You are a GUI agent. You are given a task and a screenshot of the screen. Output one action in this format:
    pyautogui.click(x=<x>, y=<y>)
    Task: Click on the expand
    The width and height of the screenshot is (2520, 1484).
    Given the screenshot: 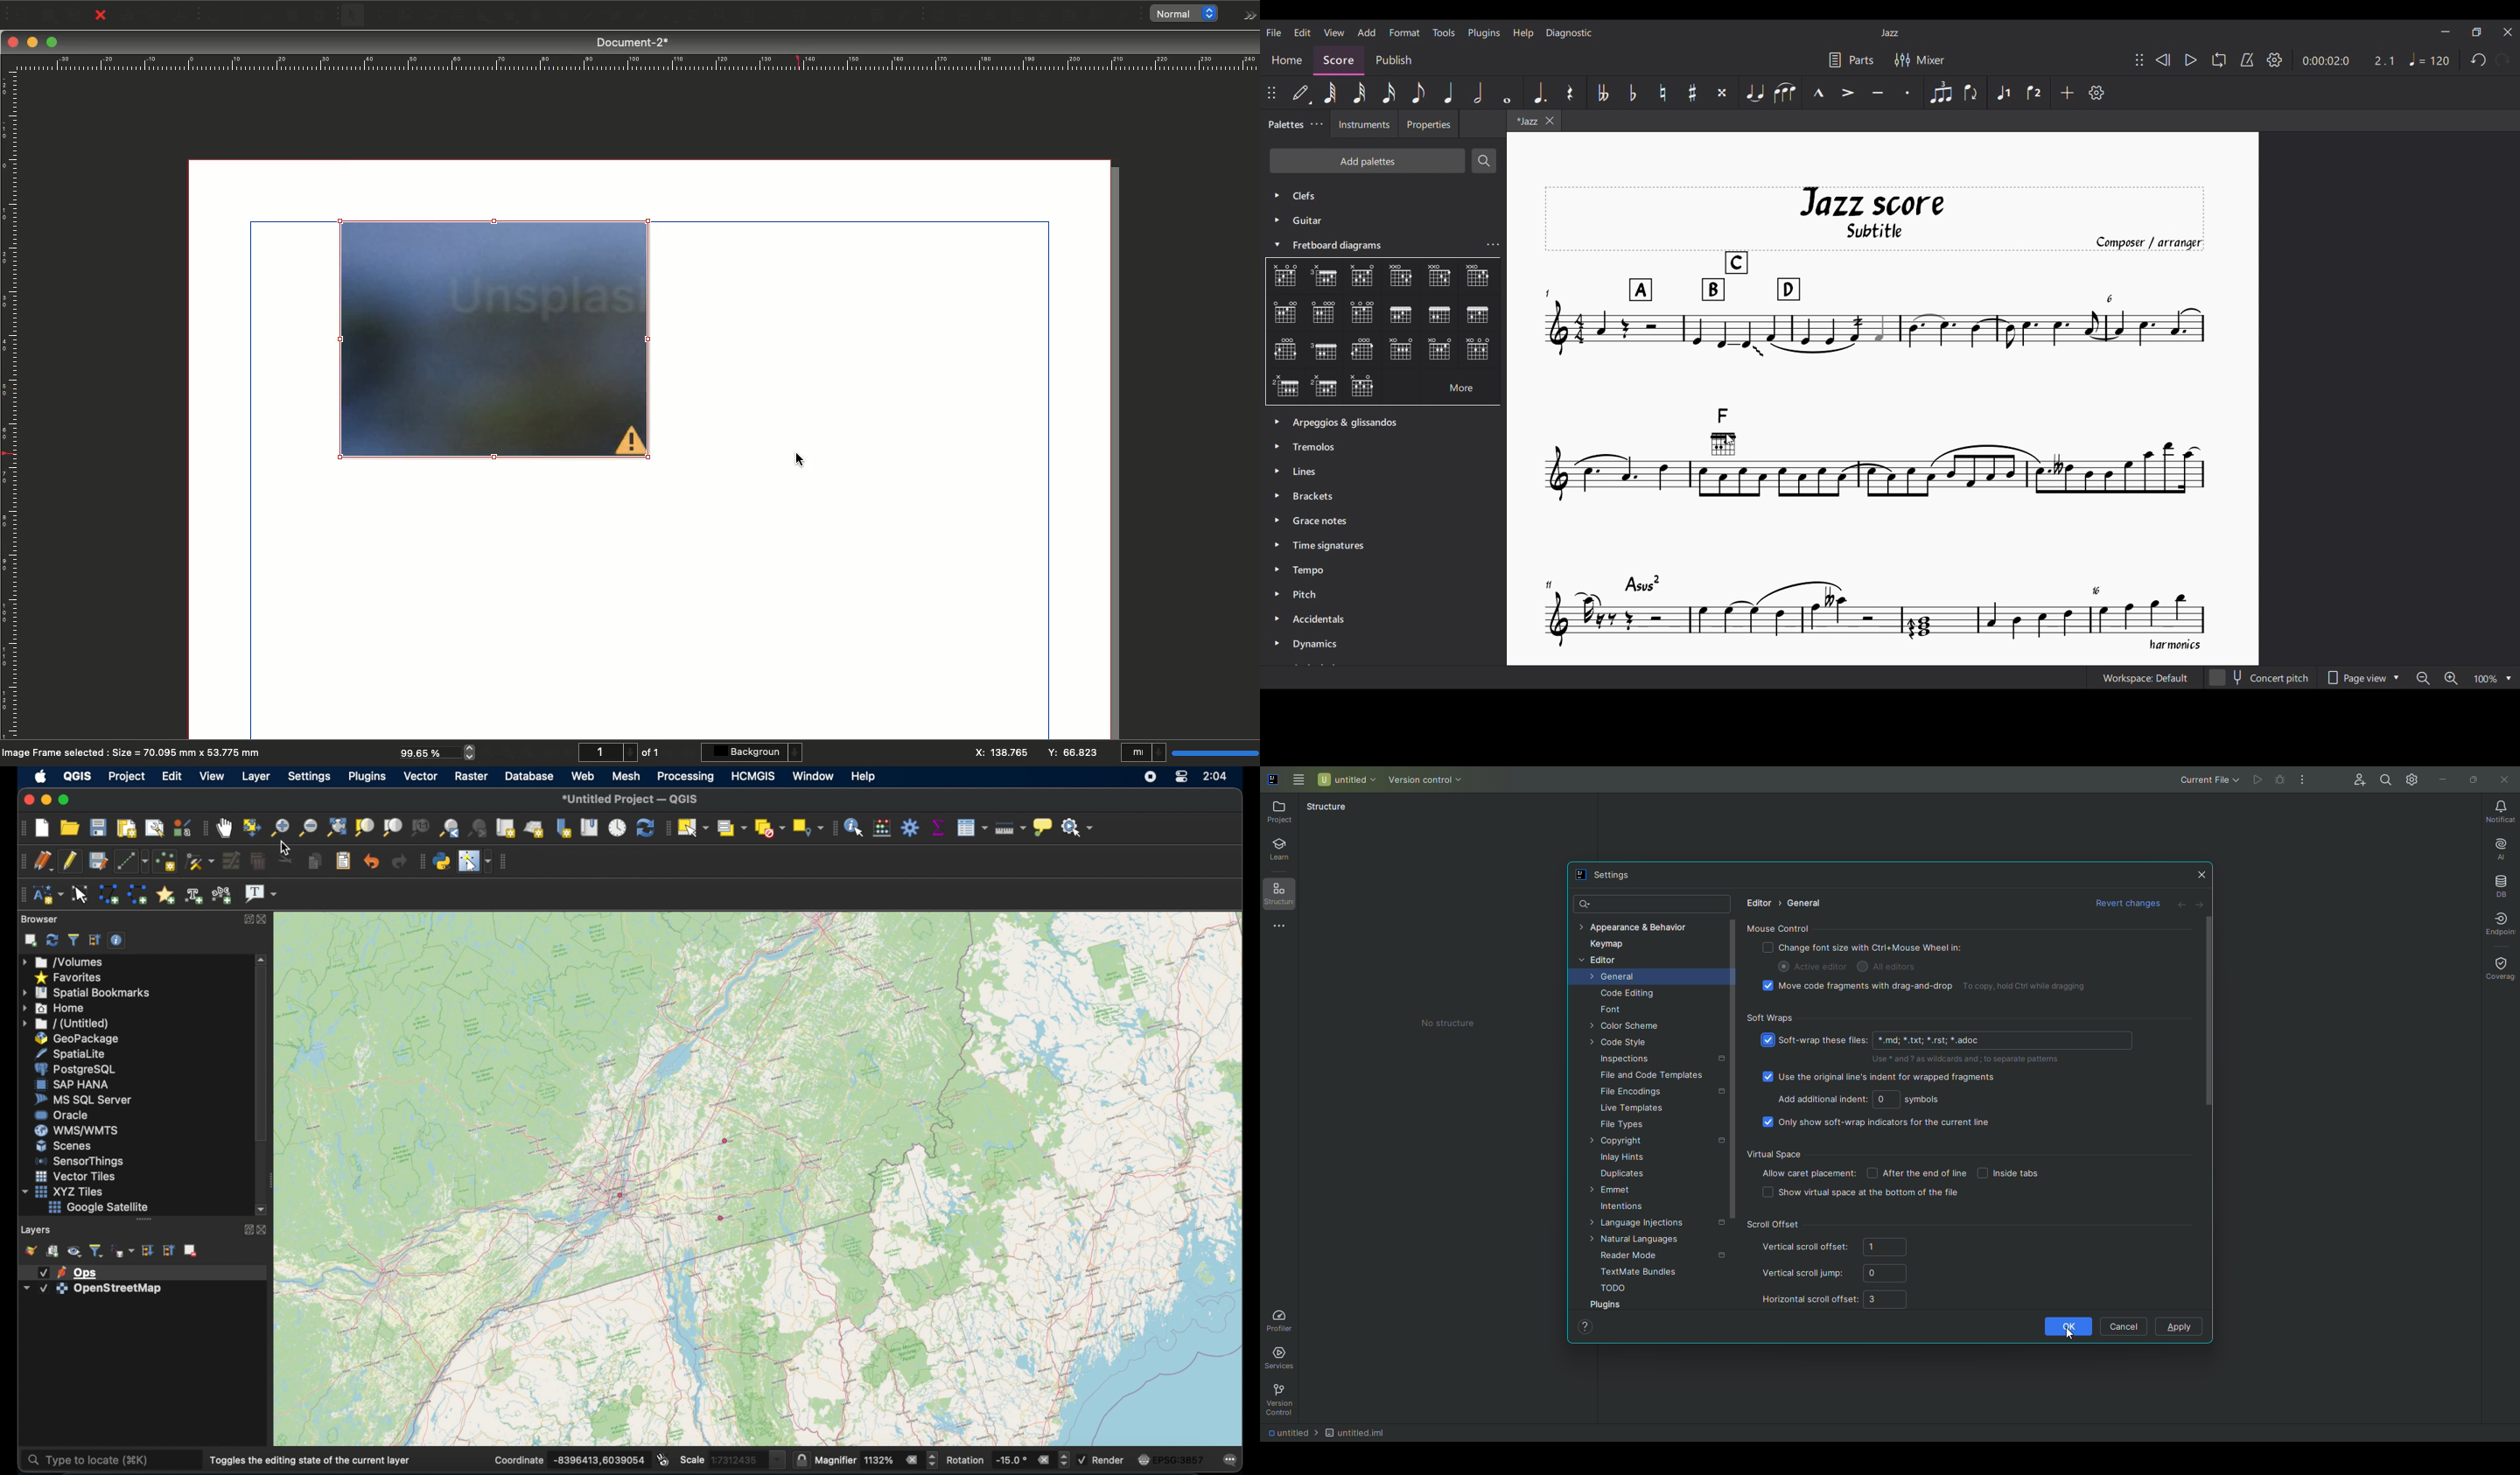 What is the action you would take?
    pyautogui.click(x=246, y=919)
    